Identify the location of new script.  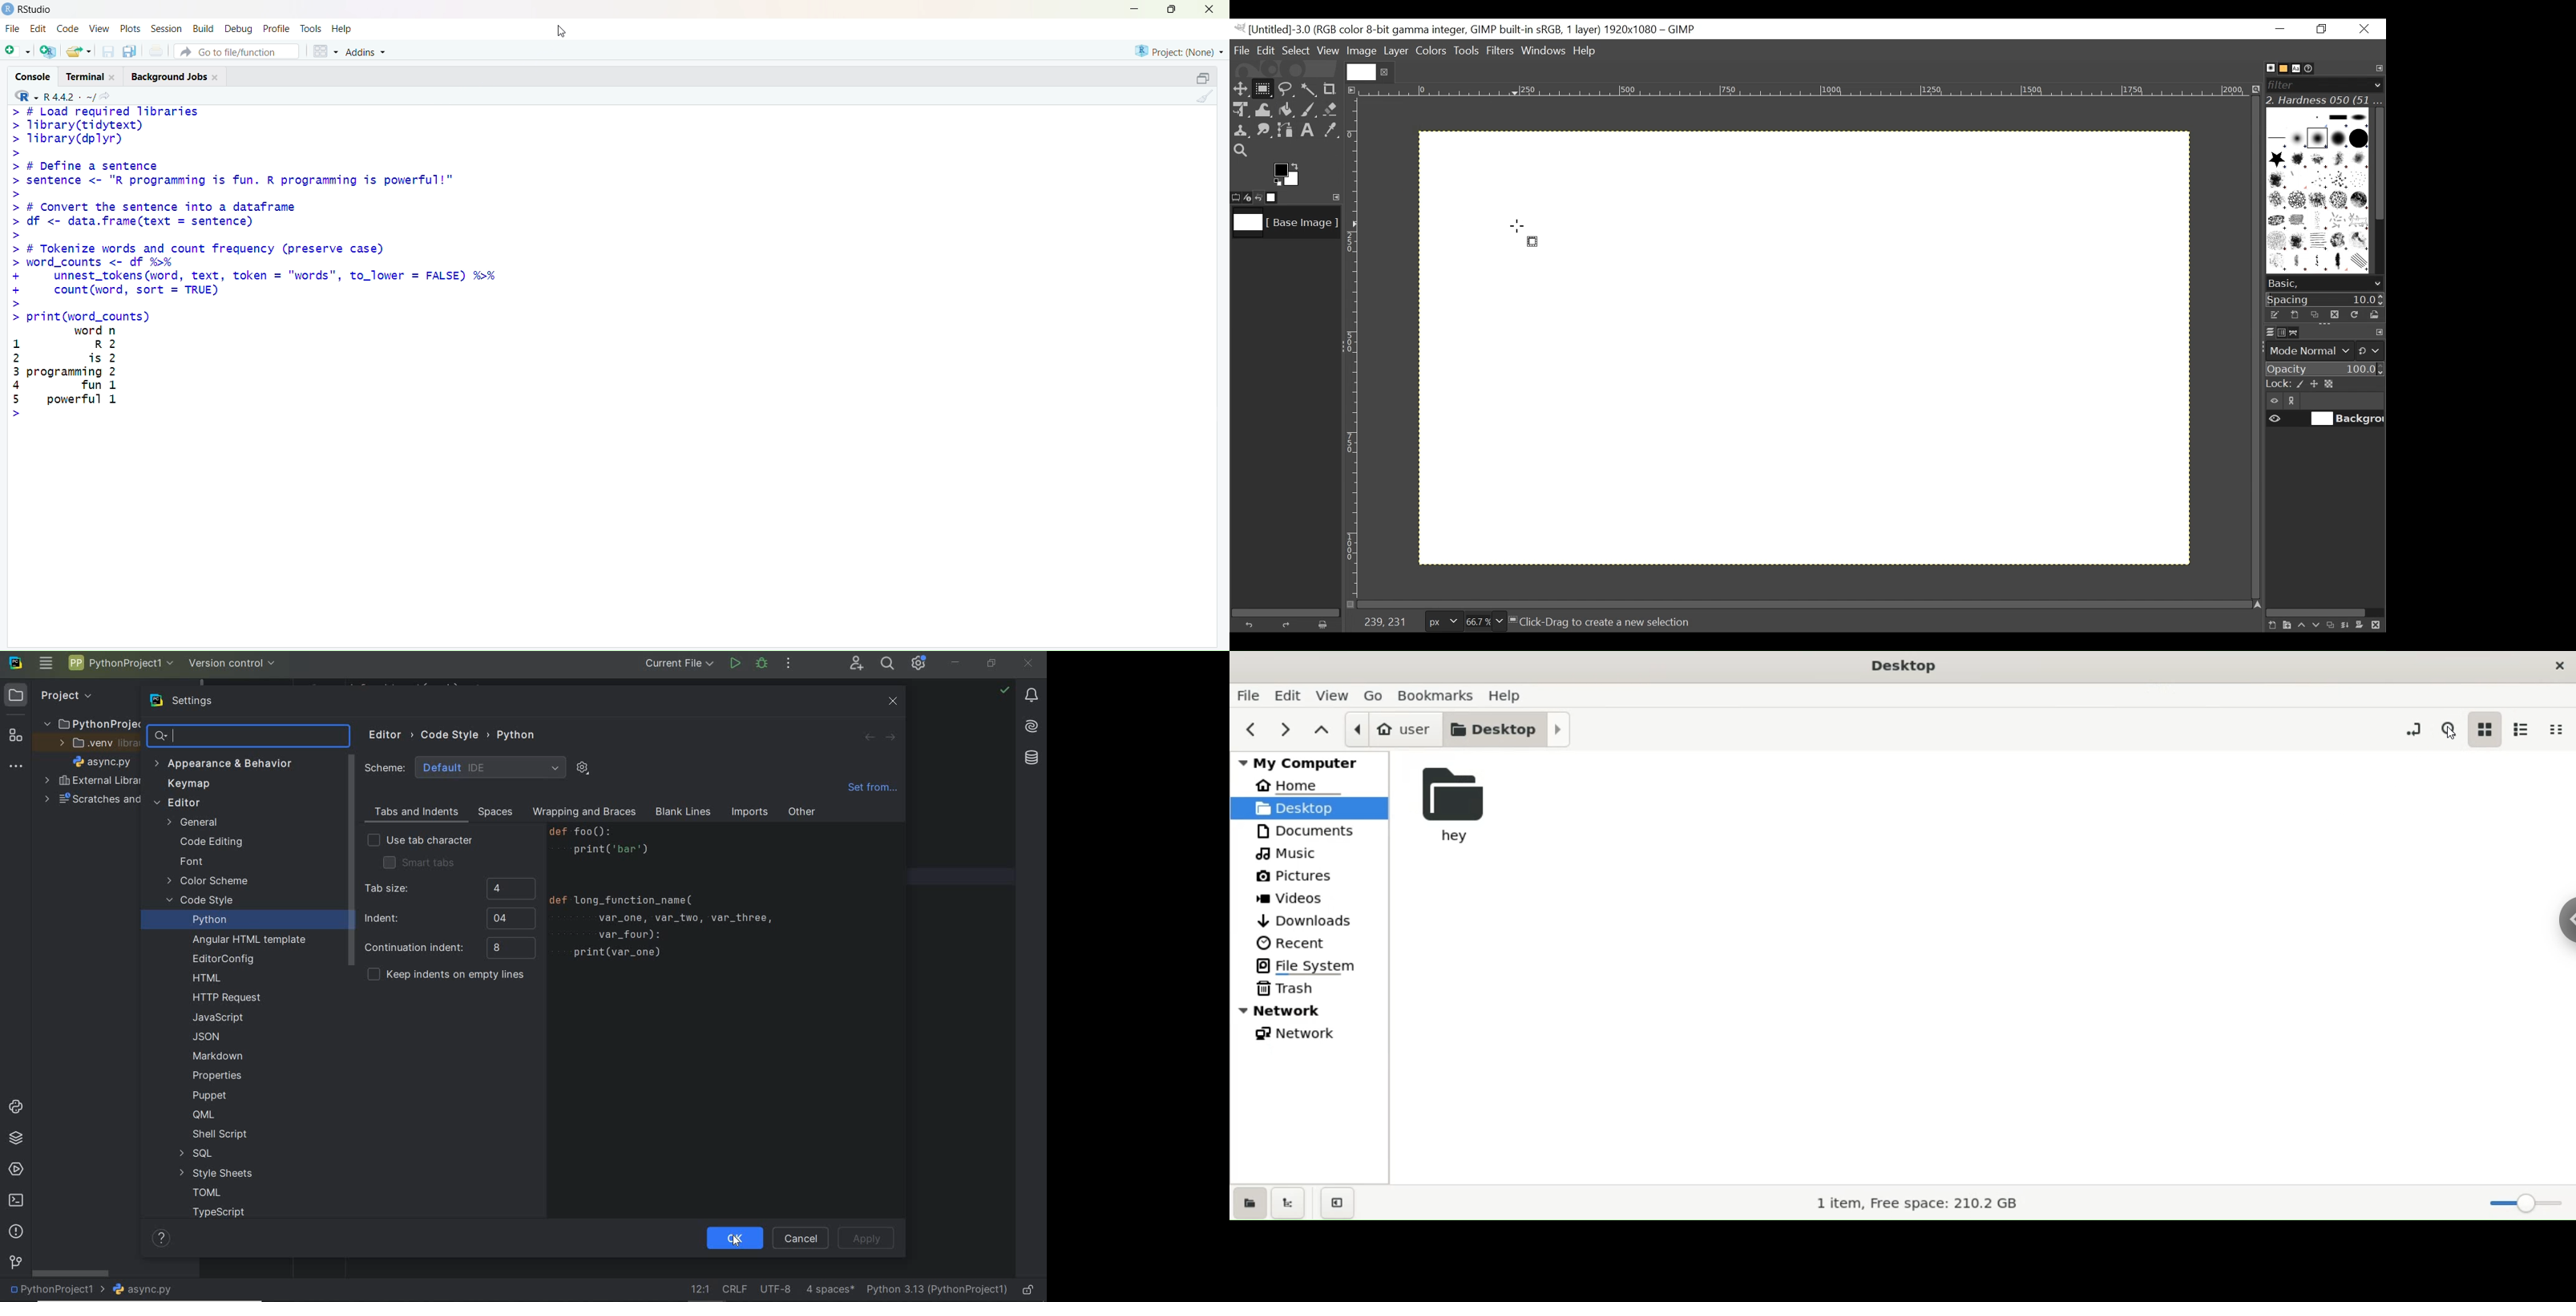
(19, 51).